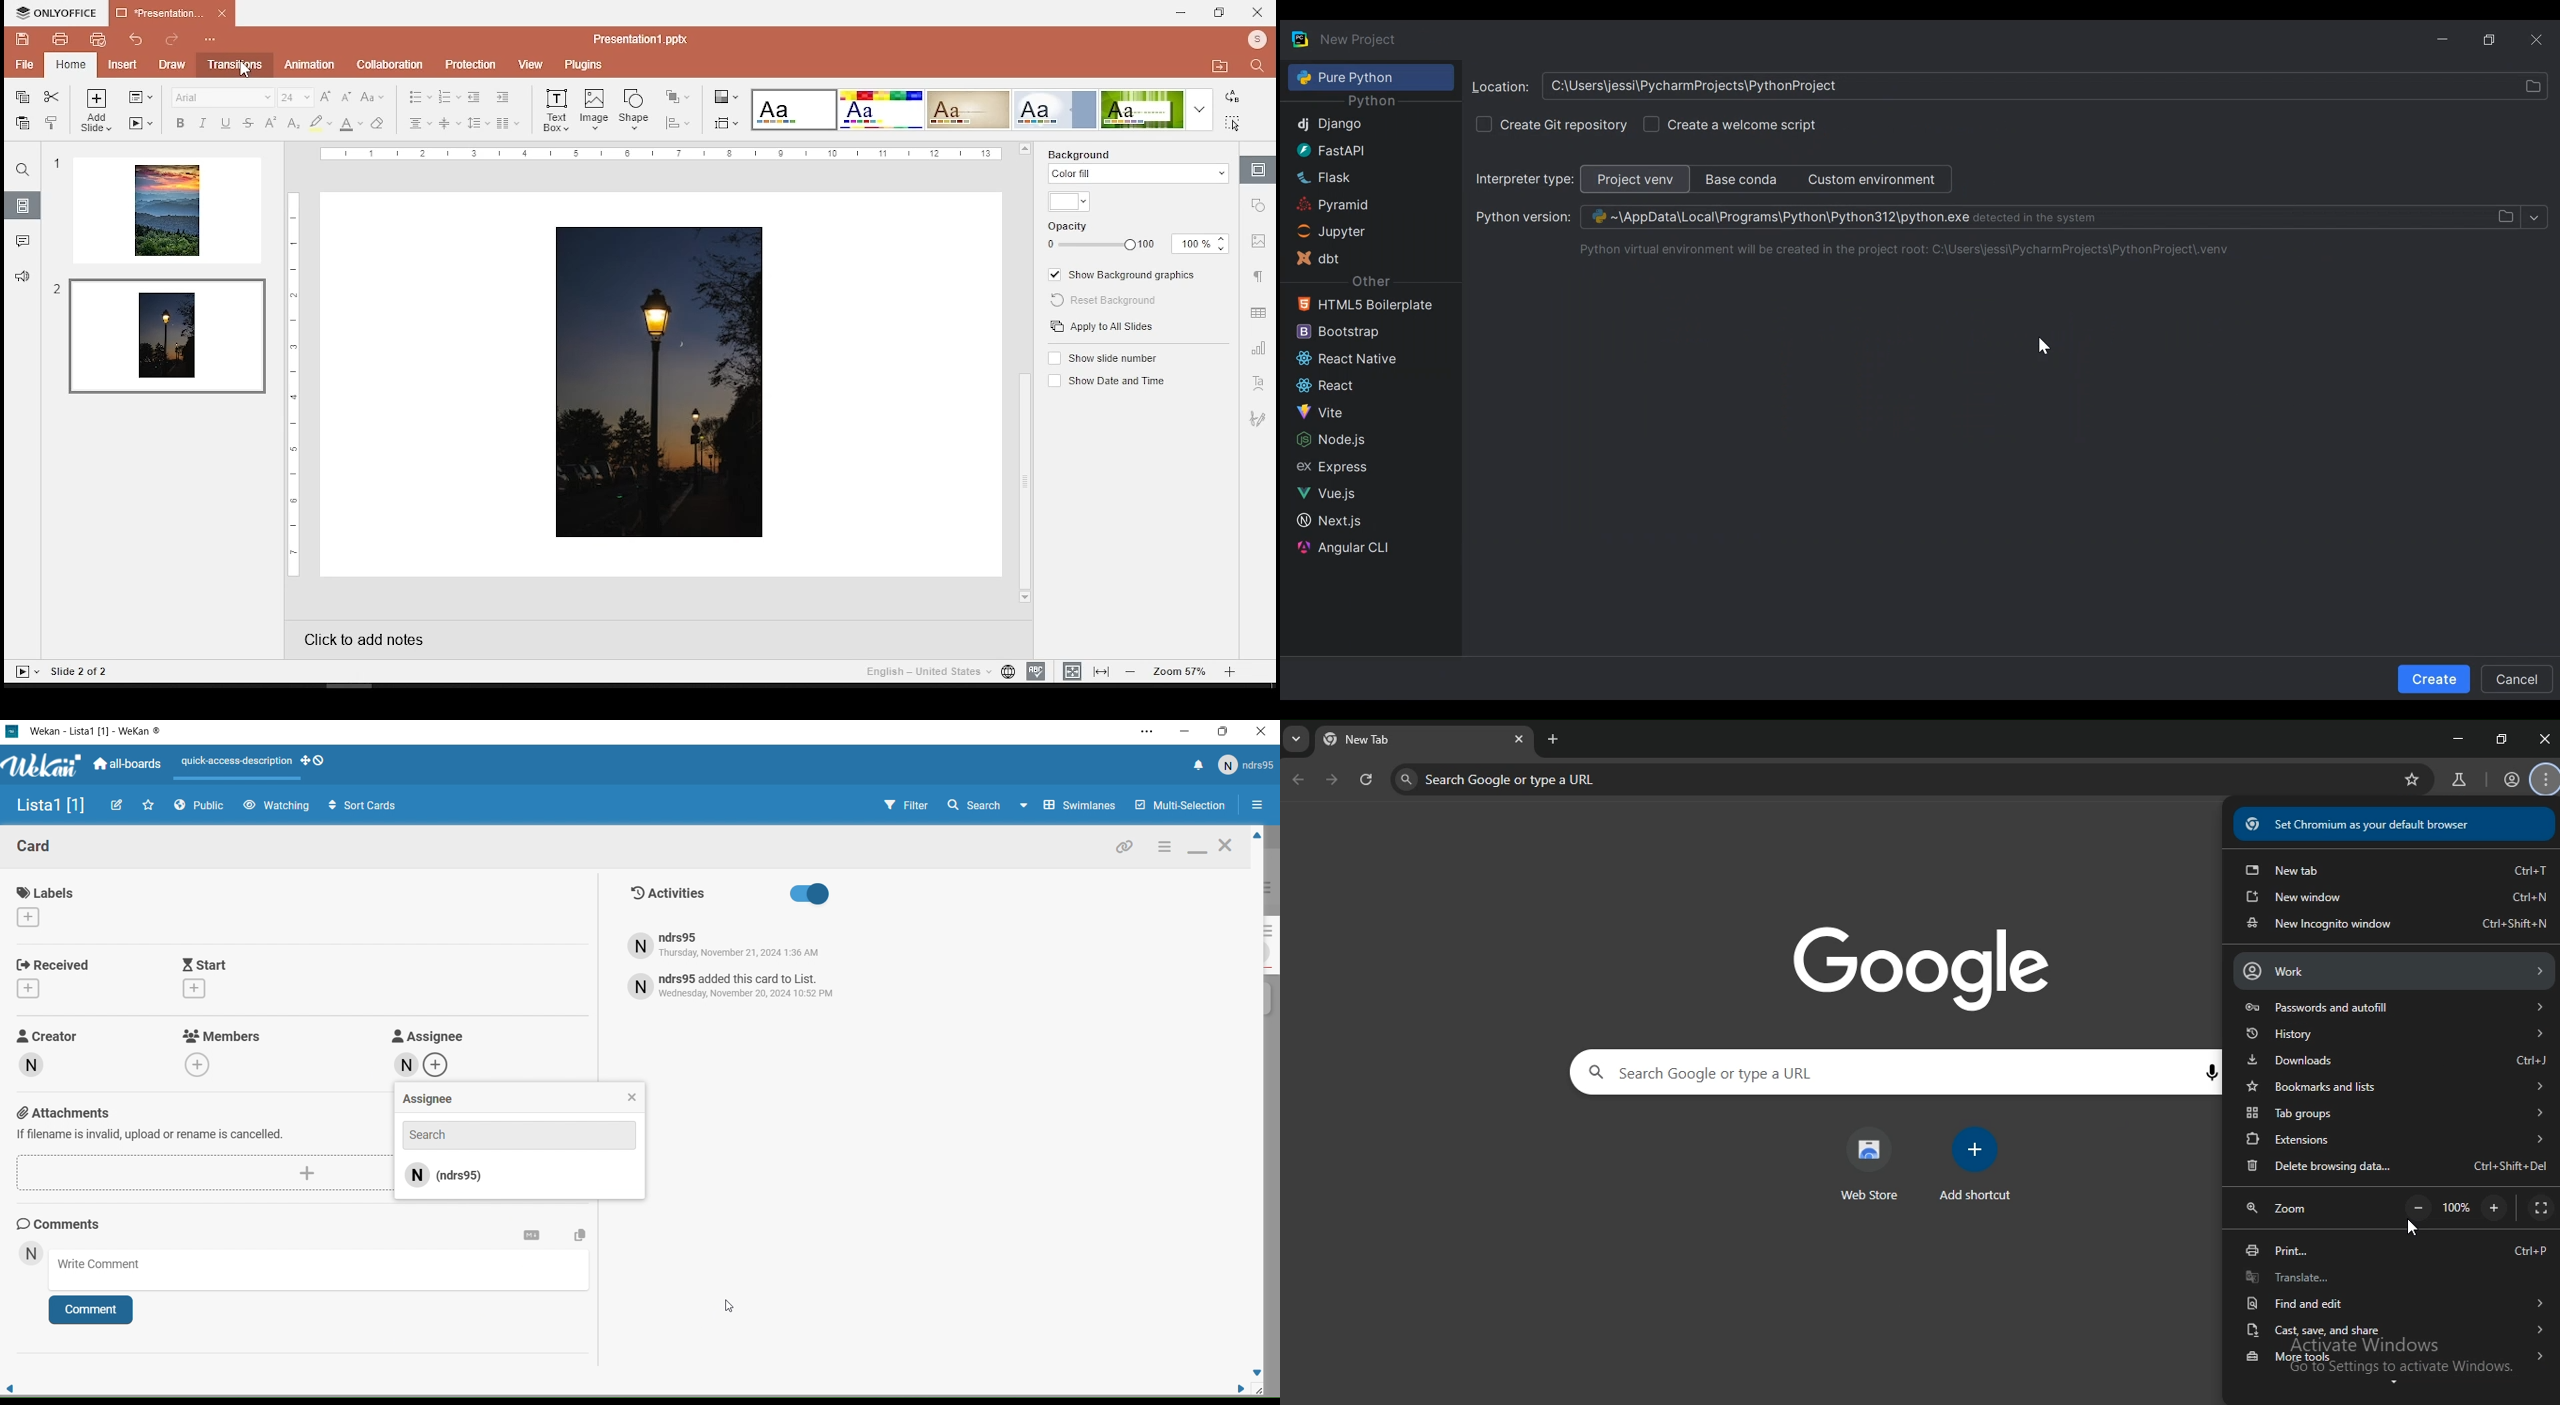 The image size is (2576, 1428). I want to click on cursor, so click(2411, 1228).